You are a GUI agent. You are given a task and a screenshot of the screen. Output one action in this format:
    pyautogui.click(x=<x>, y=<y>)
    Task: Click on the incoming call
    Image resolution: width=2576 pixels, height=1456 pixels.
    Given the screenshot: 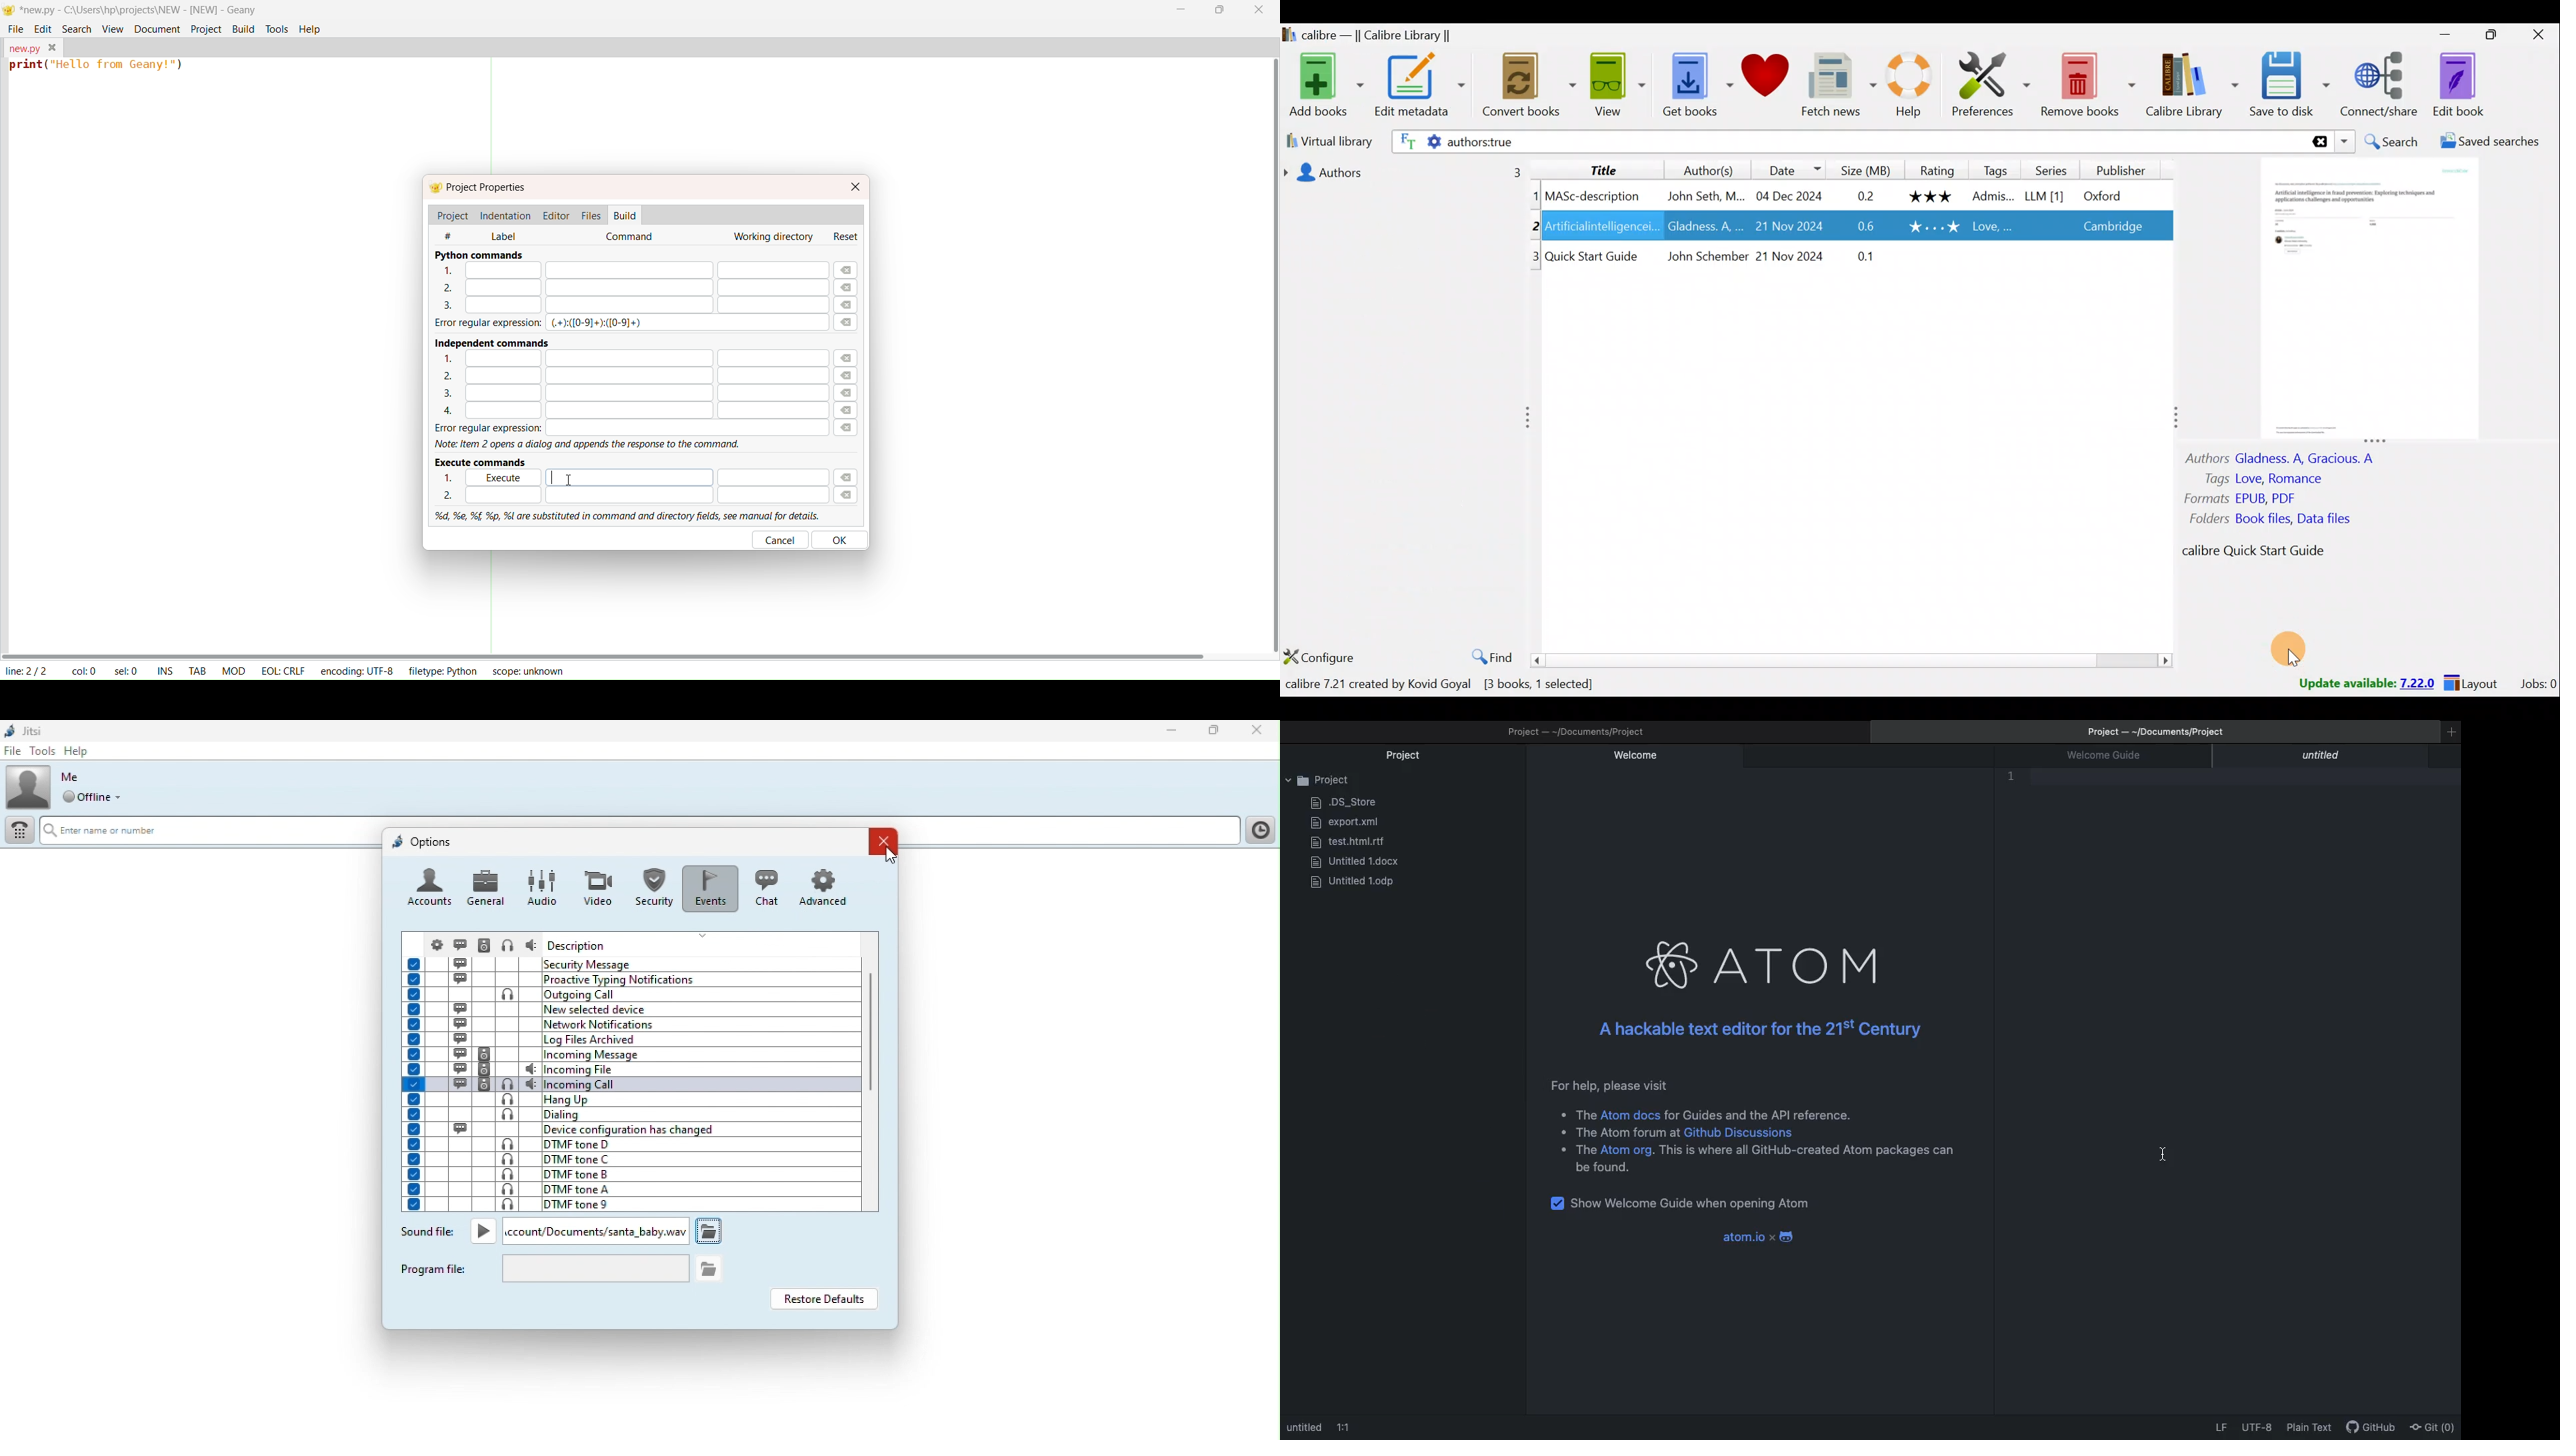 What is the action you would take?
    pyautogui.click(x=629, y=1084)
    